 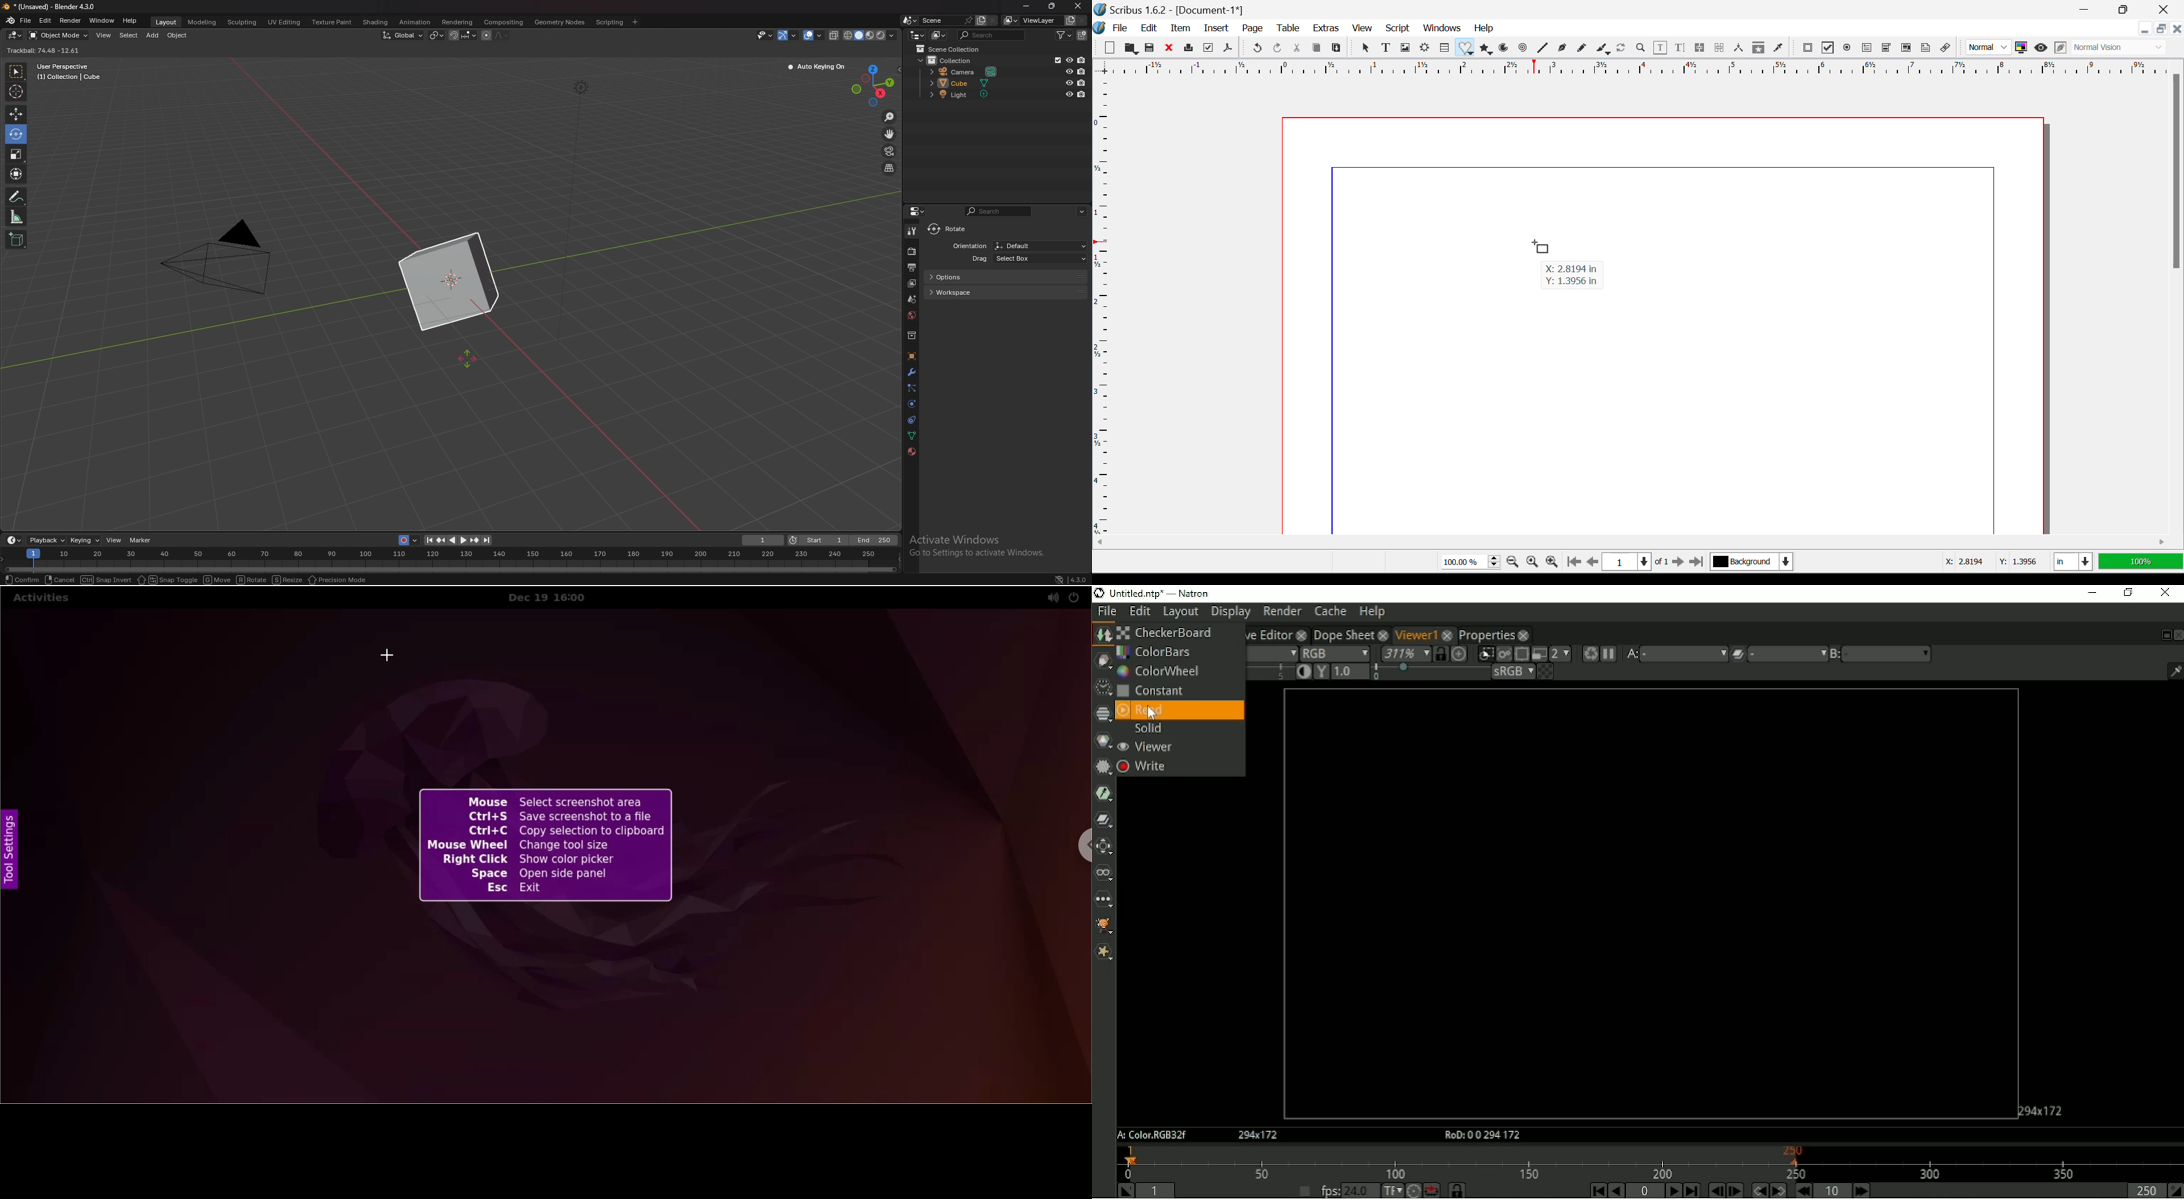 What do you see at coordinates (406, 541) in the screenshot?
I see `auto key recording` at bounding box center [406, 541].